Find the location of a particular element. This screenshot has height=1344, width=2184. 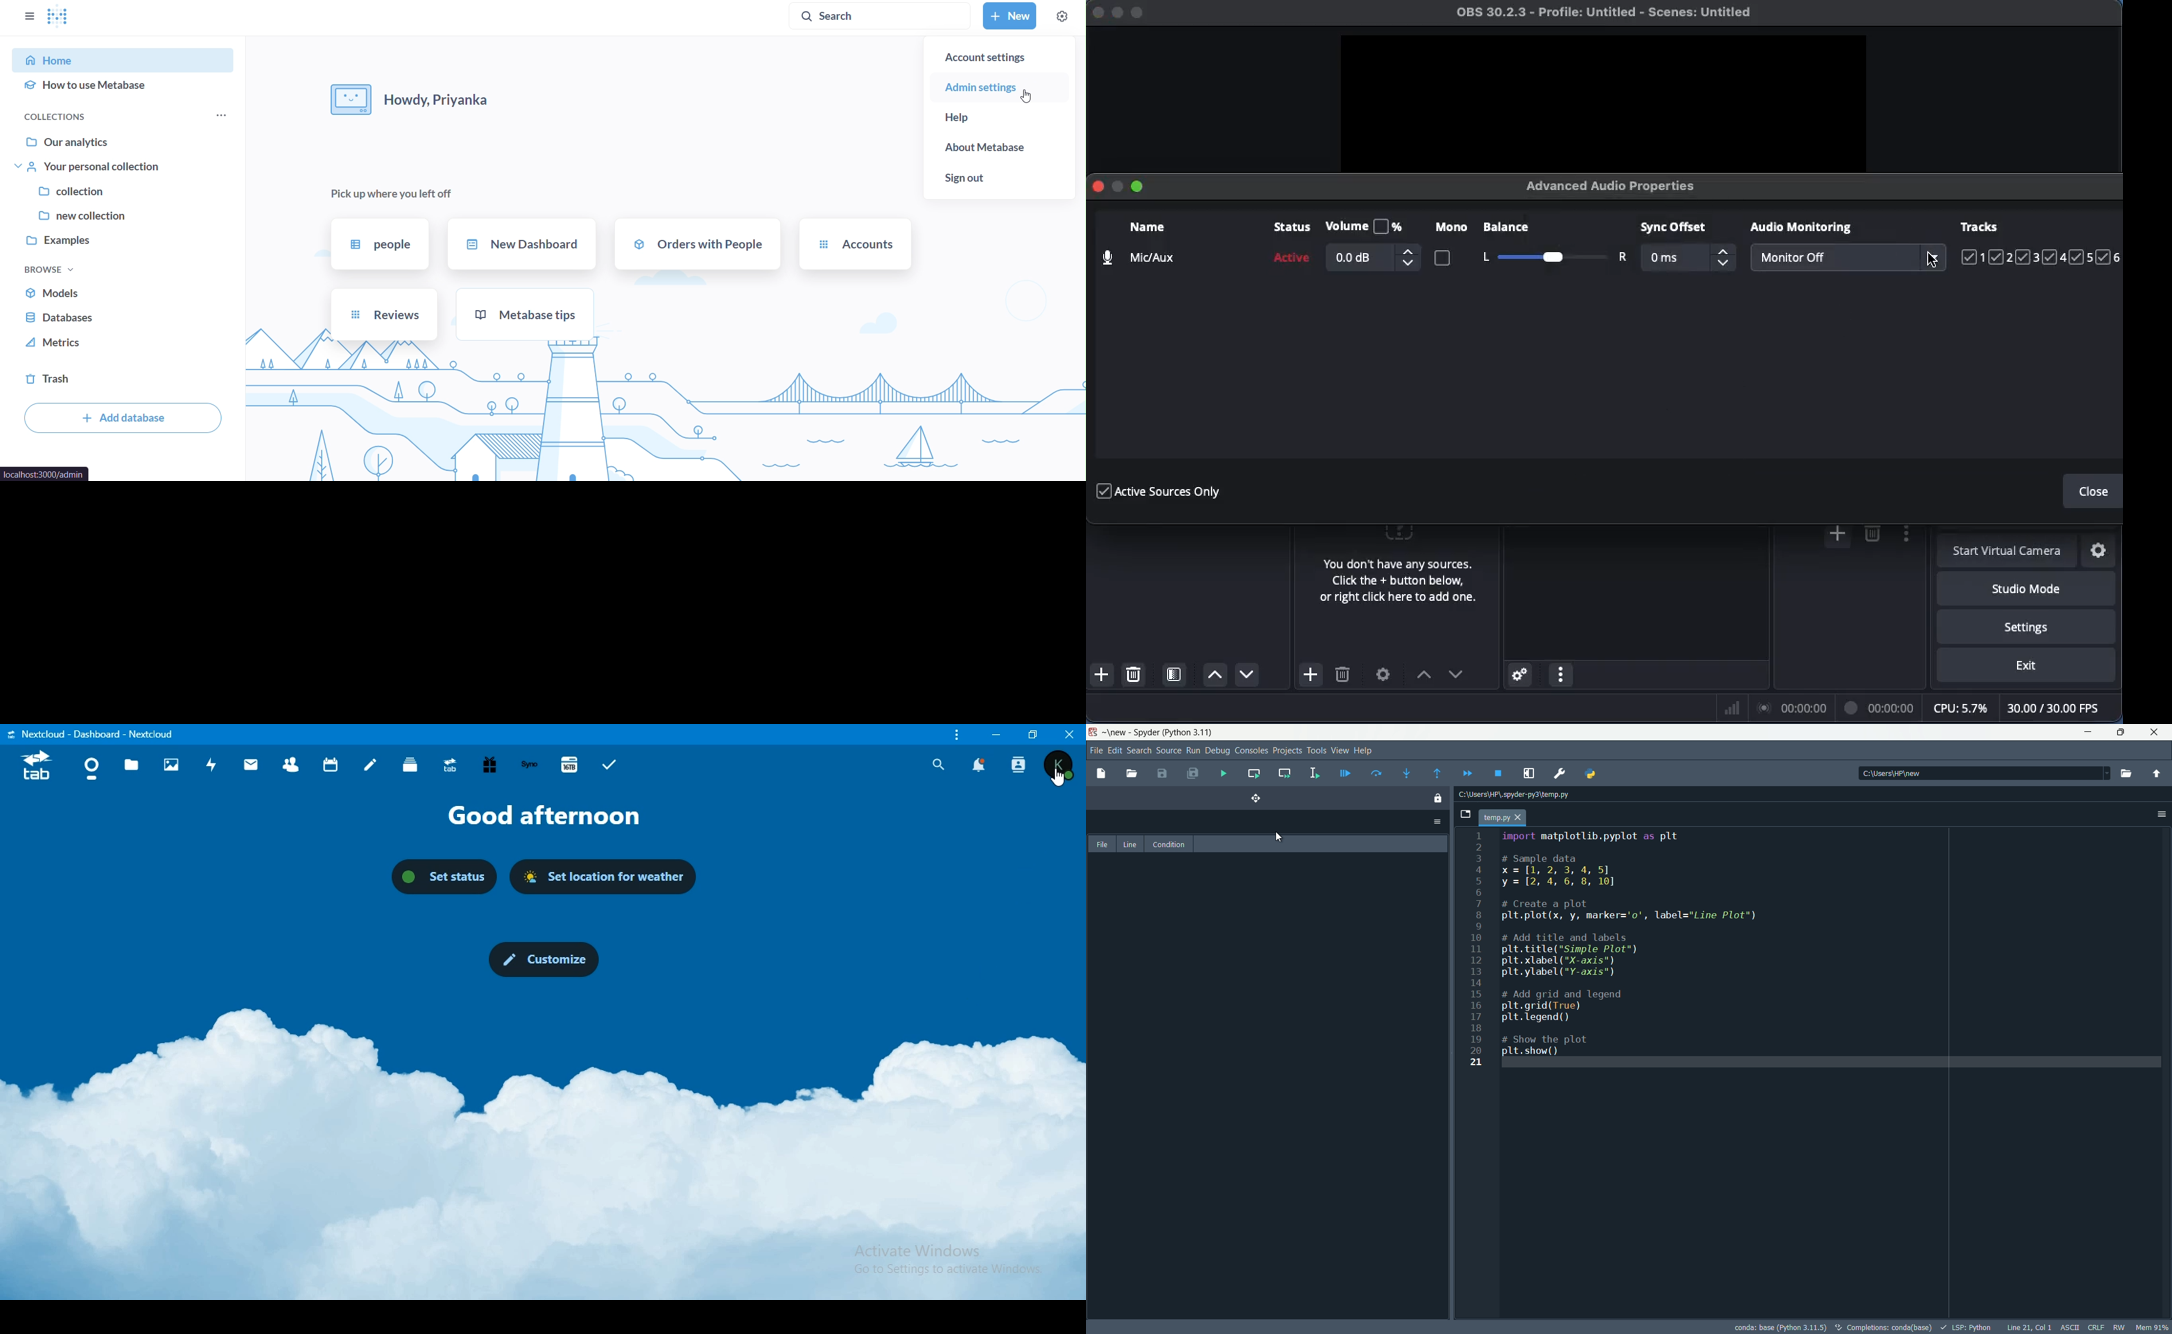

1 2 3 4 5 6 7 8 9 10 11 12 13 14 15 16 17 18 19 20 21 is located at coordinates (1479, 958).